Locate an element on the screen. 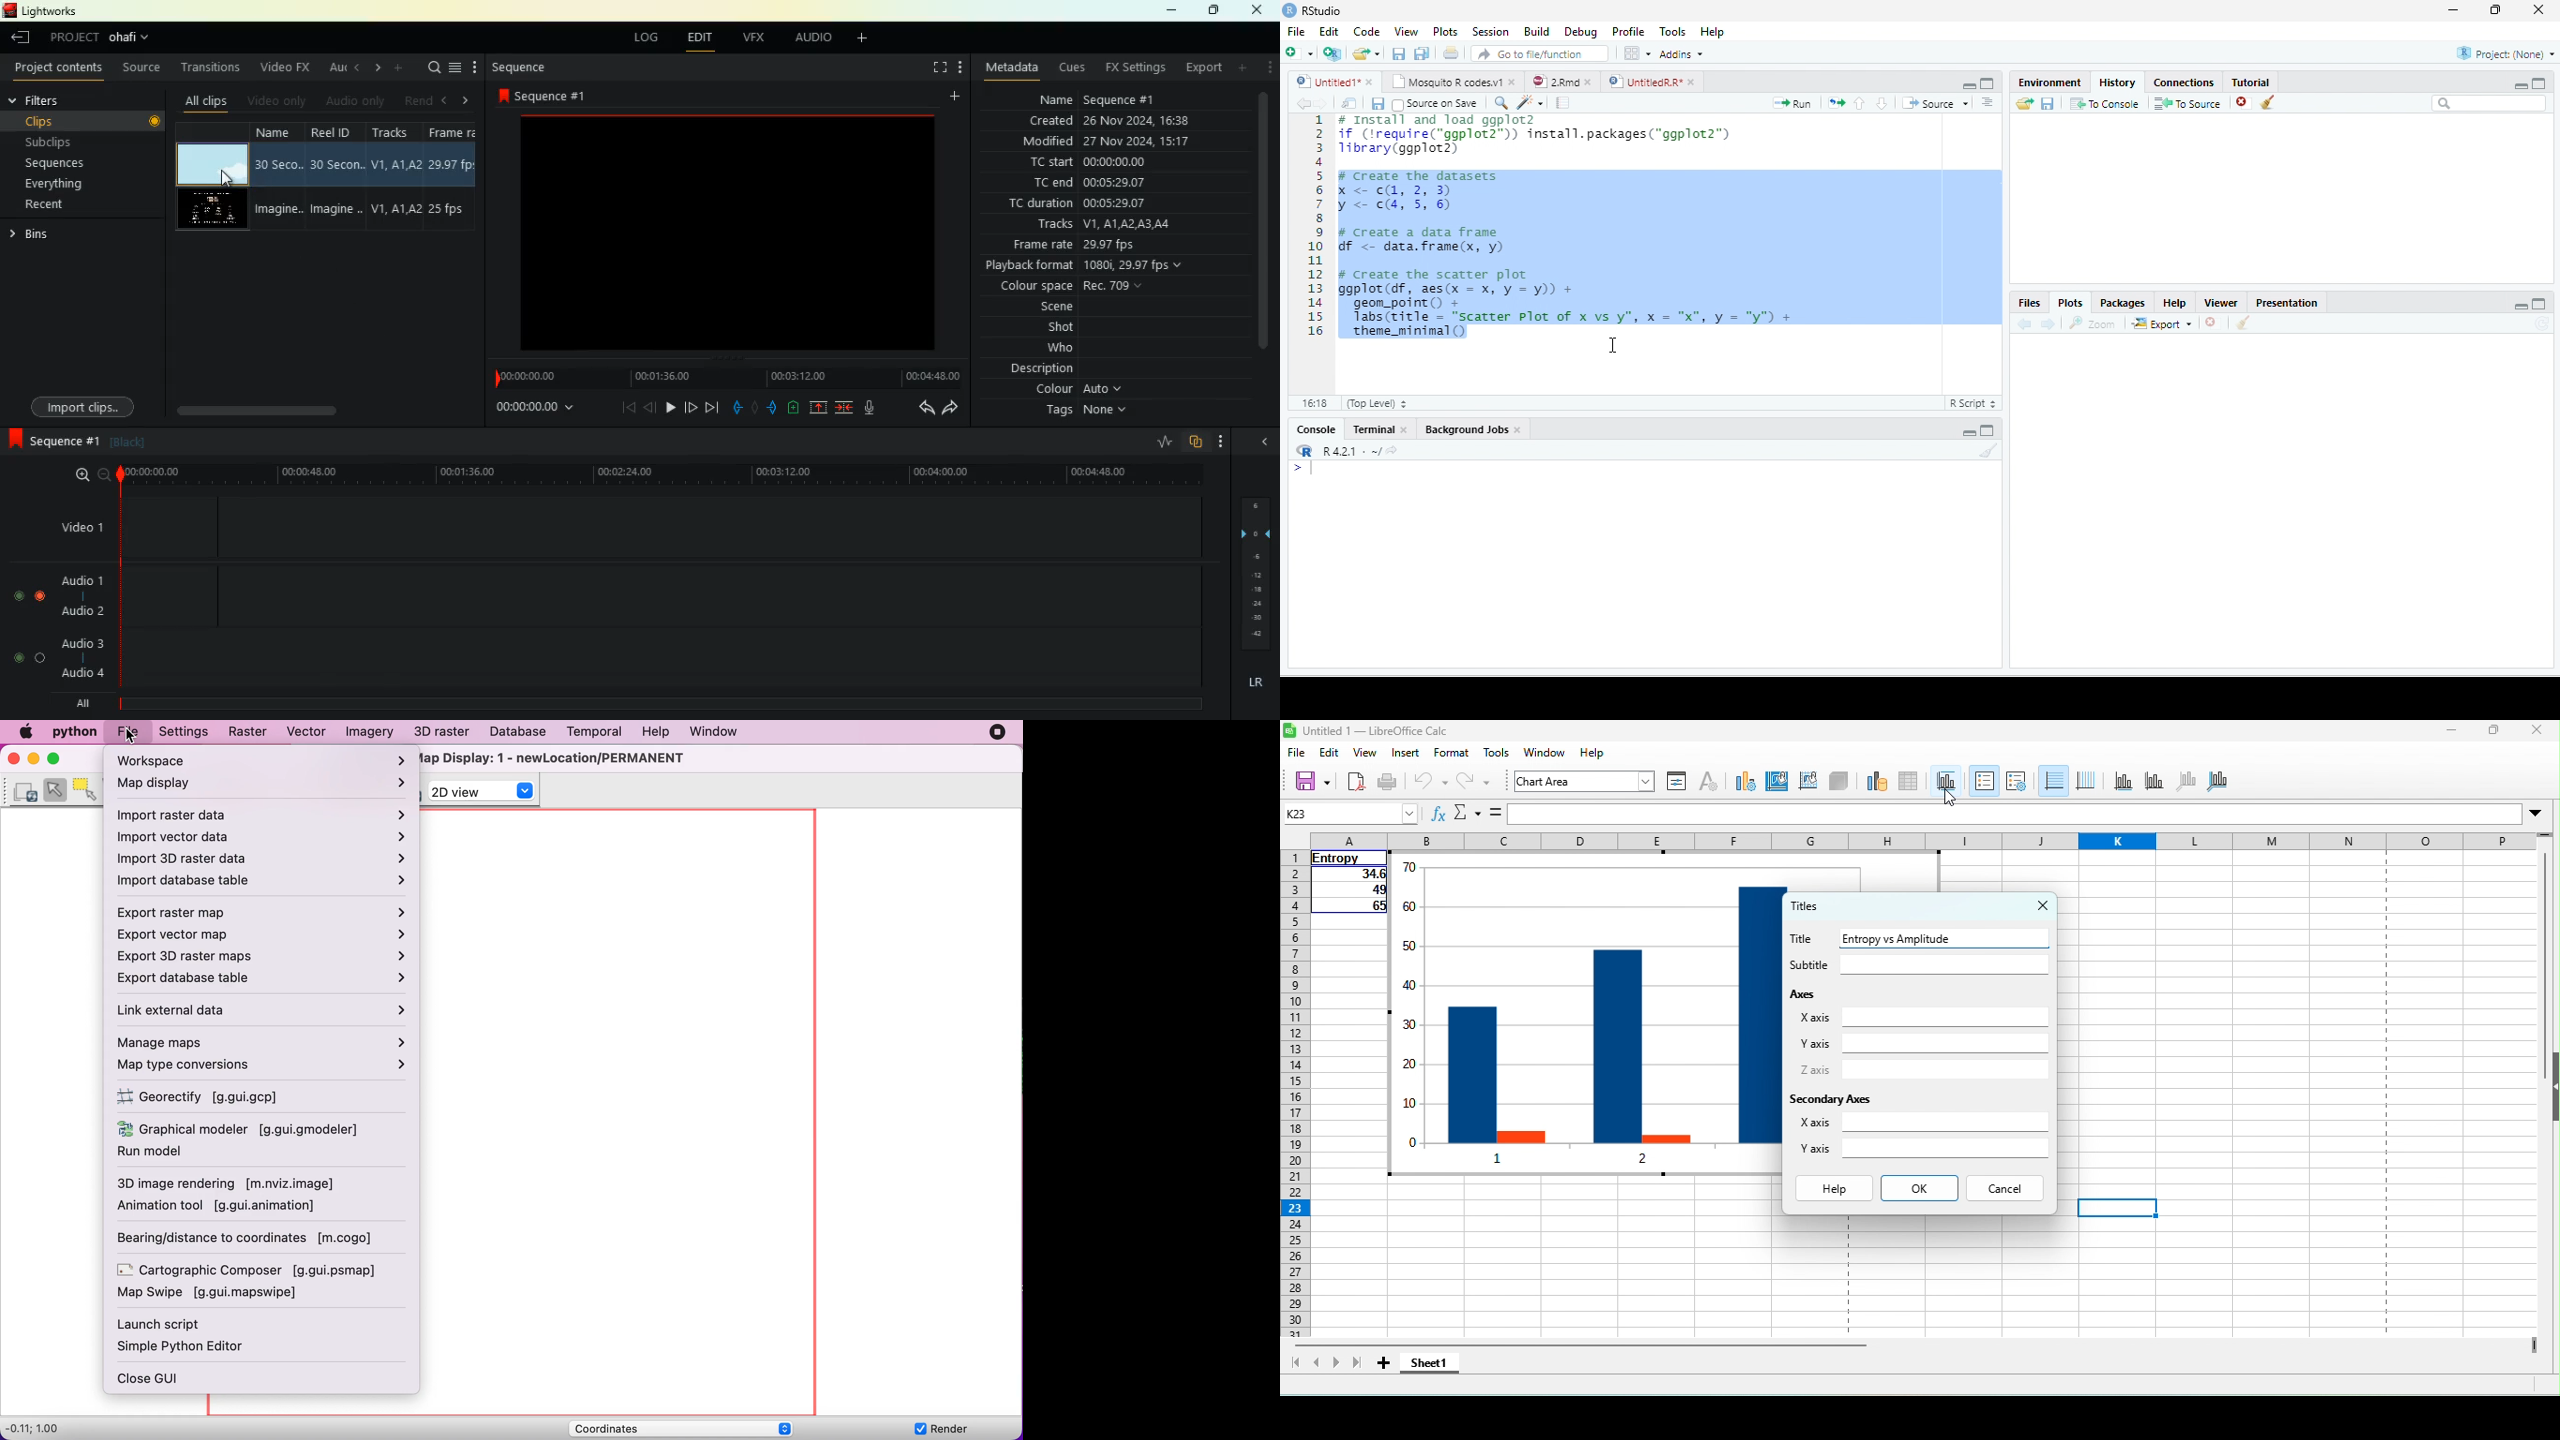 This screenshot has width=2576, height=1456. Files is located at coordinates (2029, 302).